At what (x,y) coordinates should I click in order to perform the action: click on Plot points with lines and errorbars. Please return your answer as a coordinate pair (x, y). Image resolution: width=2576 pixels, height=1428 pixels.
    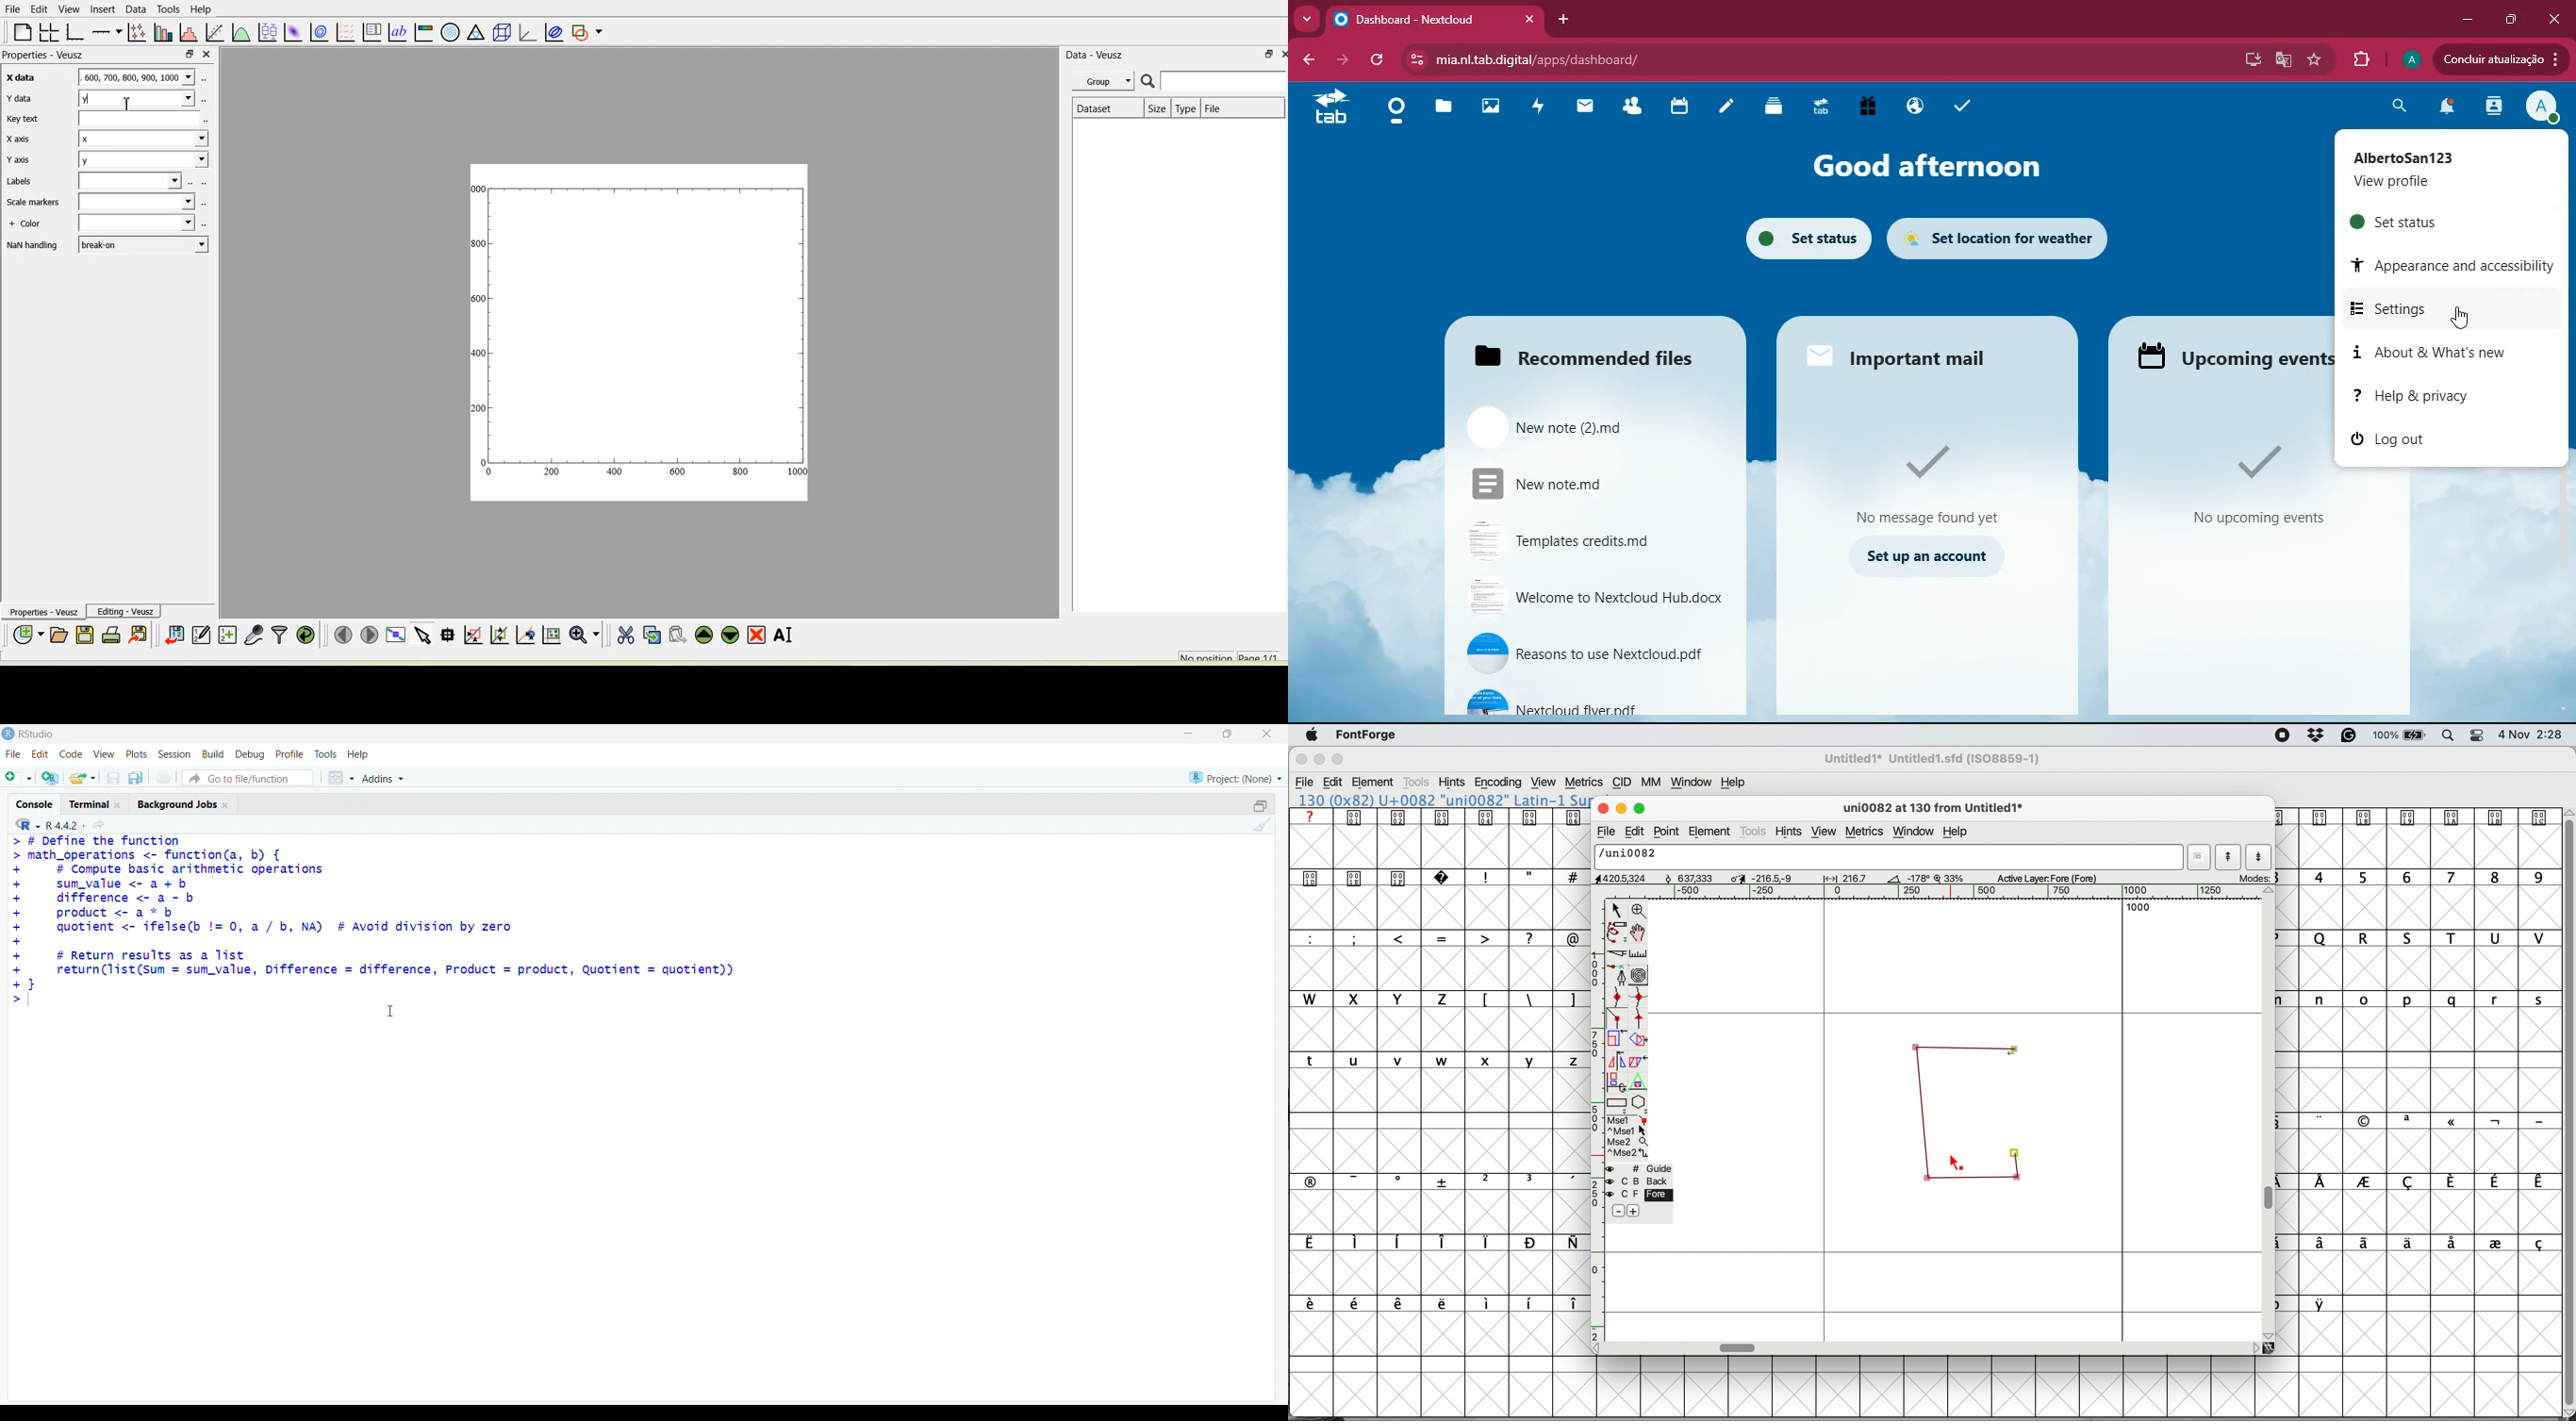
    Looking at the image, I should click on (137, 31).